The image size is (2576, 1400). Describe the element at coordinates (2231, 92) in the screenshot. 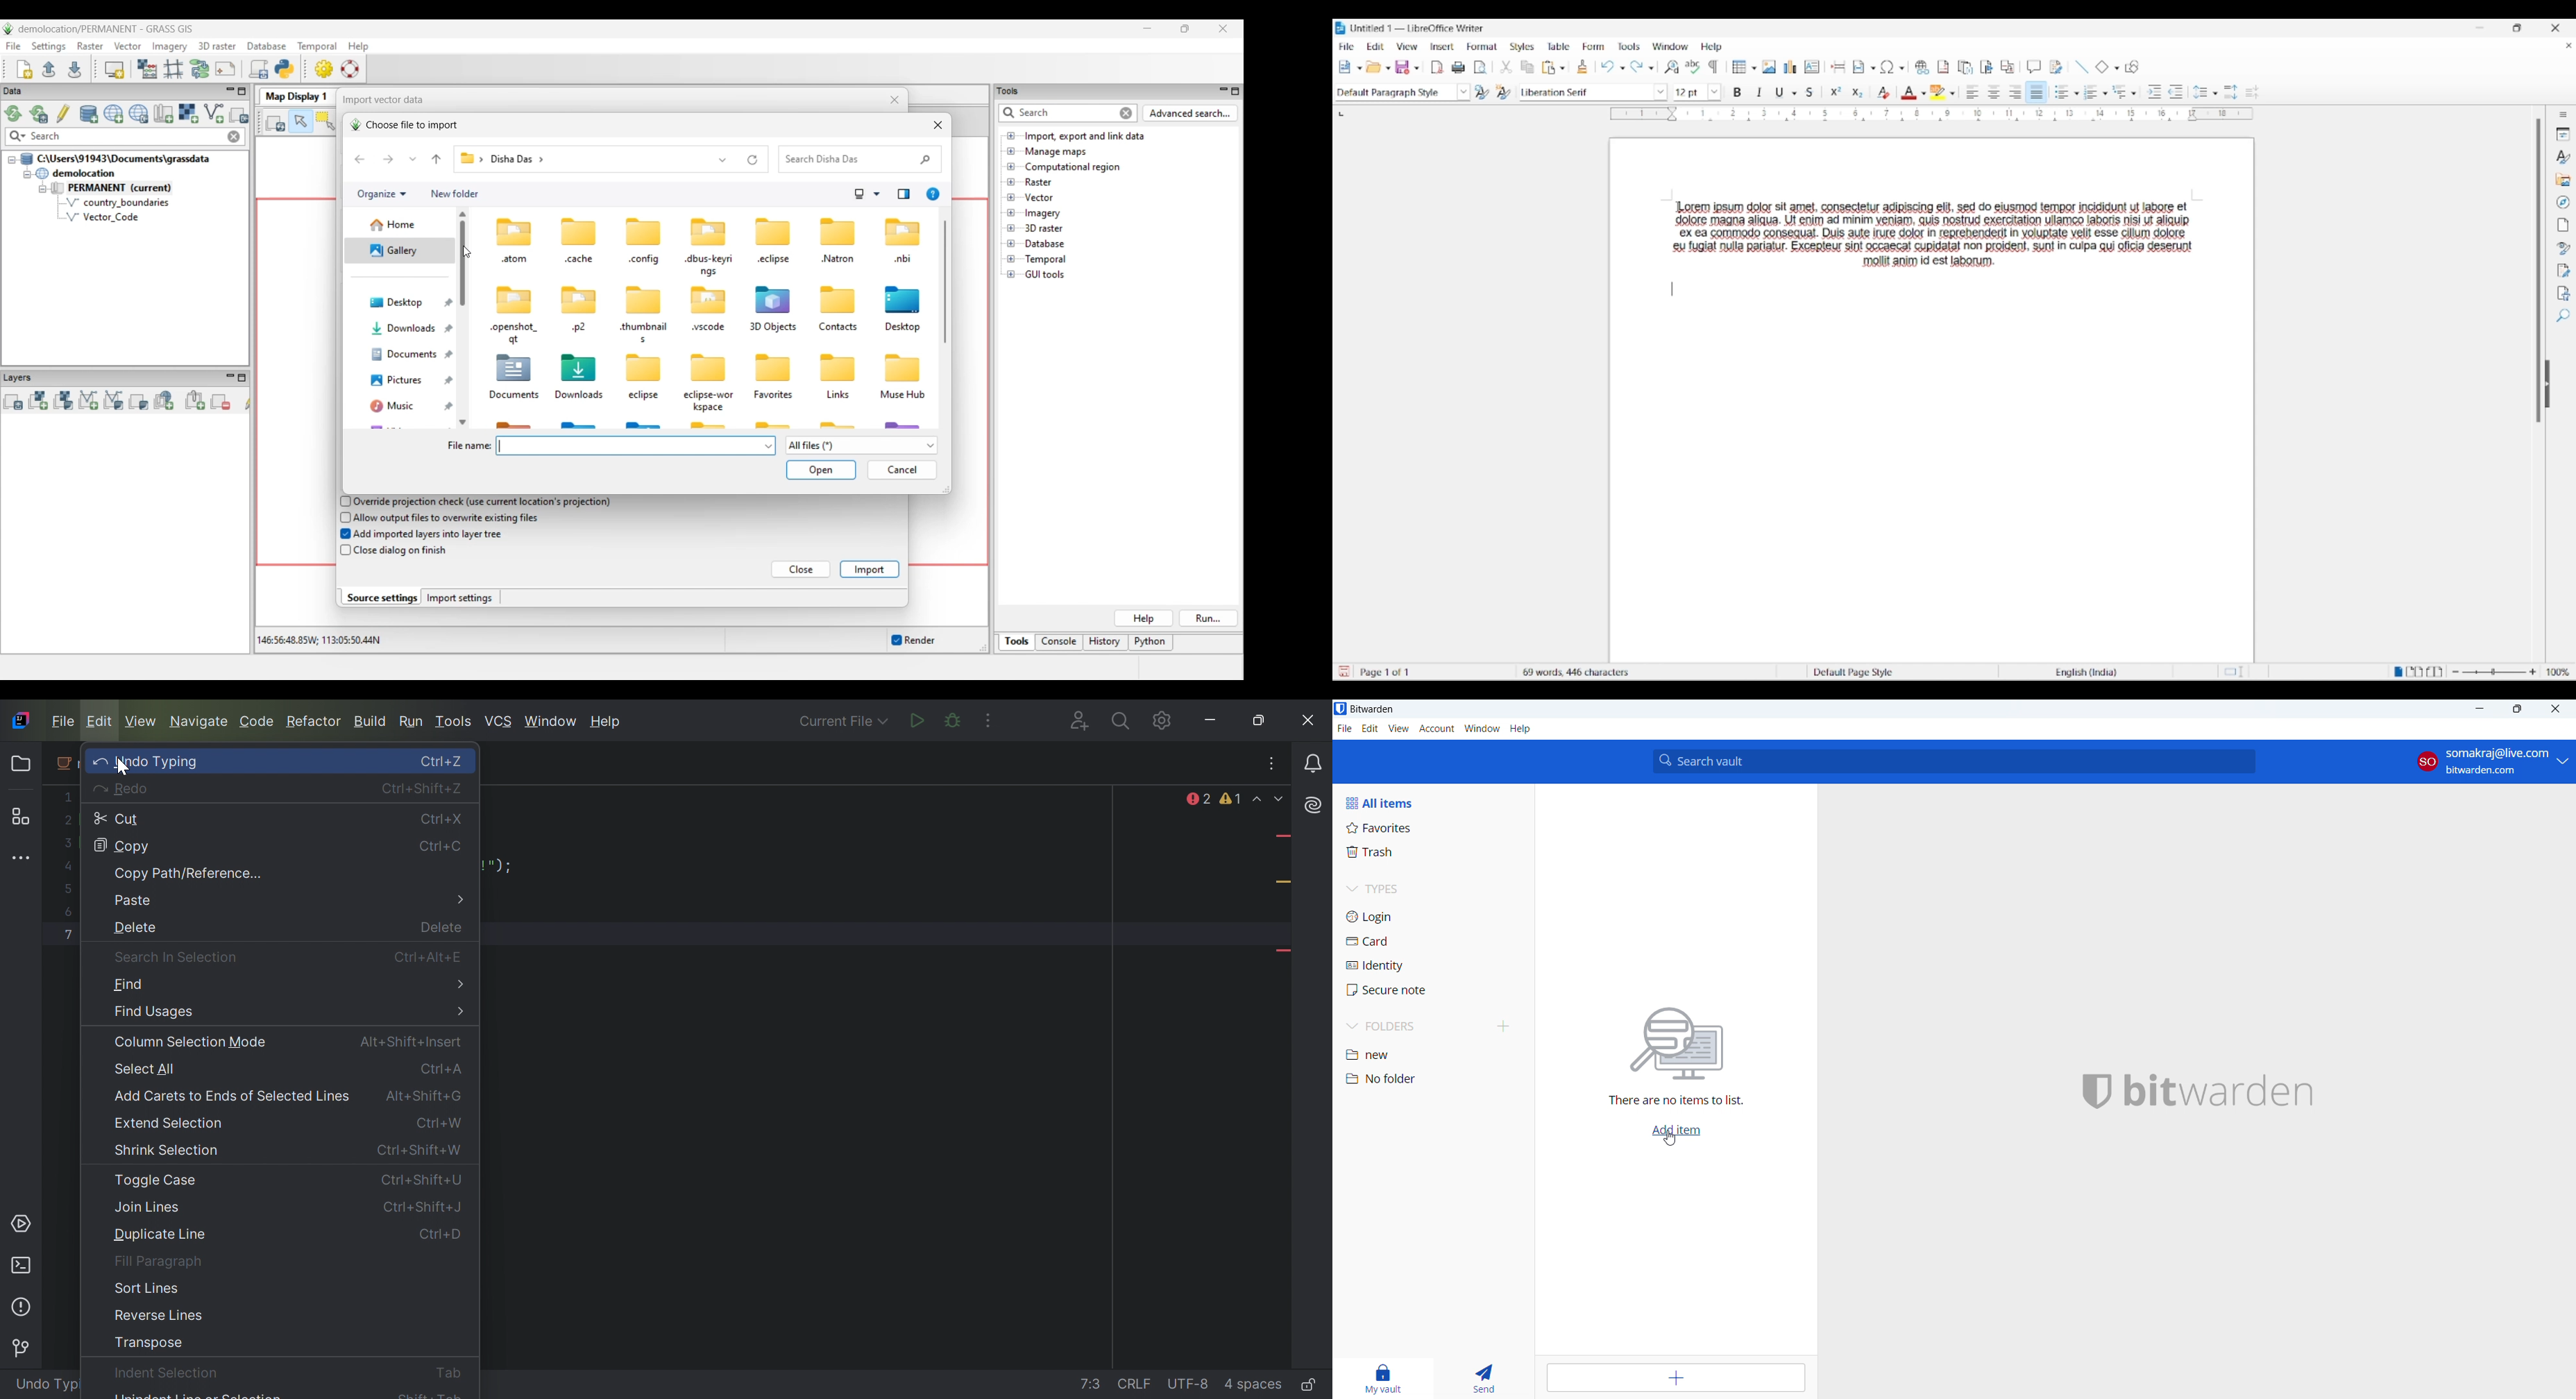

I see `Increase line spacing` at that location.